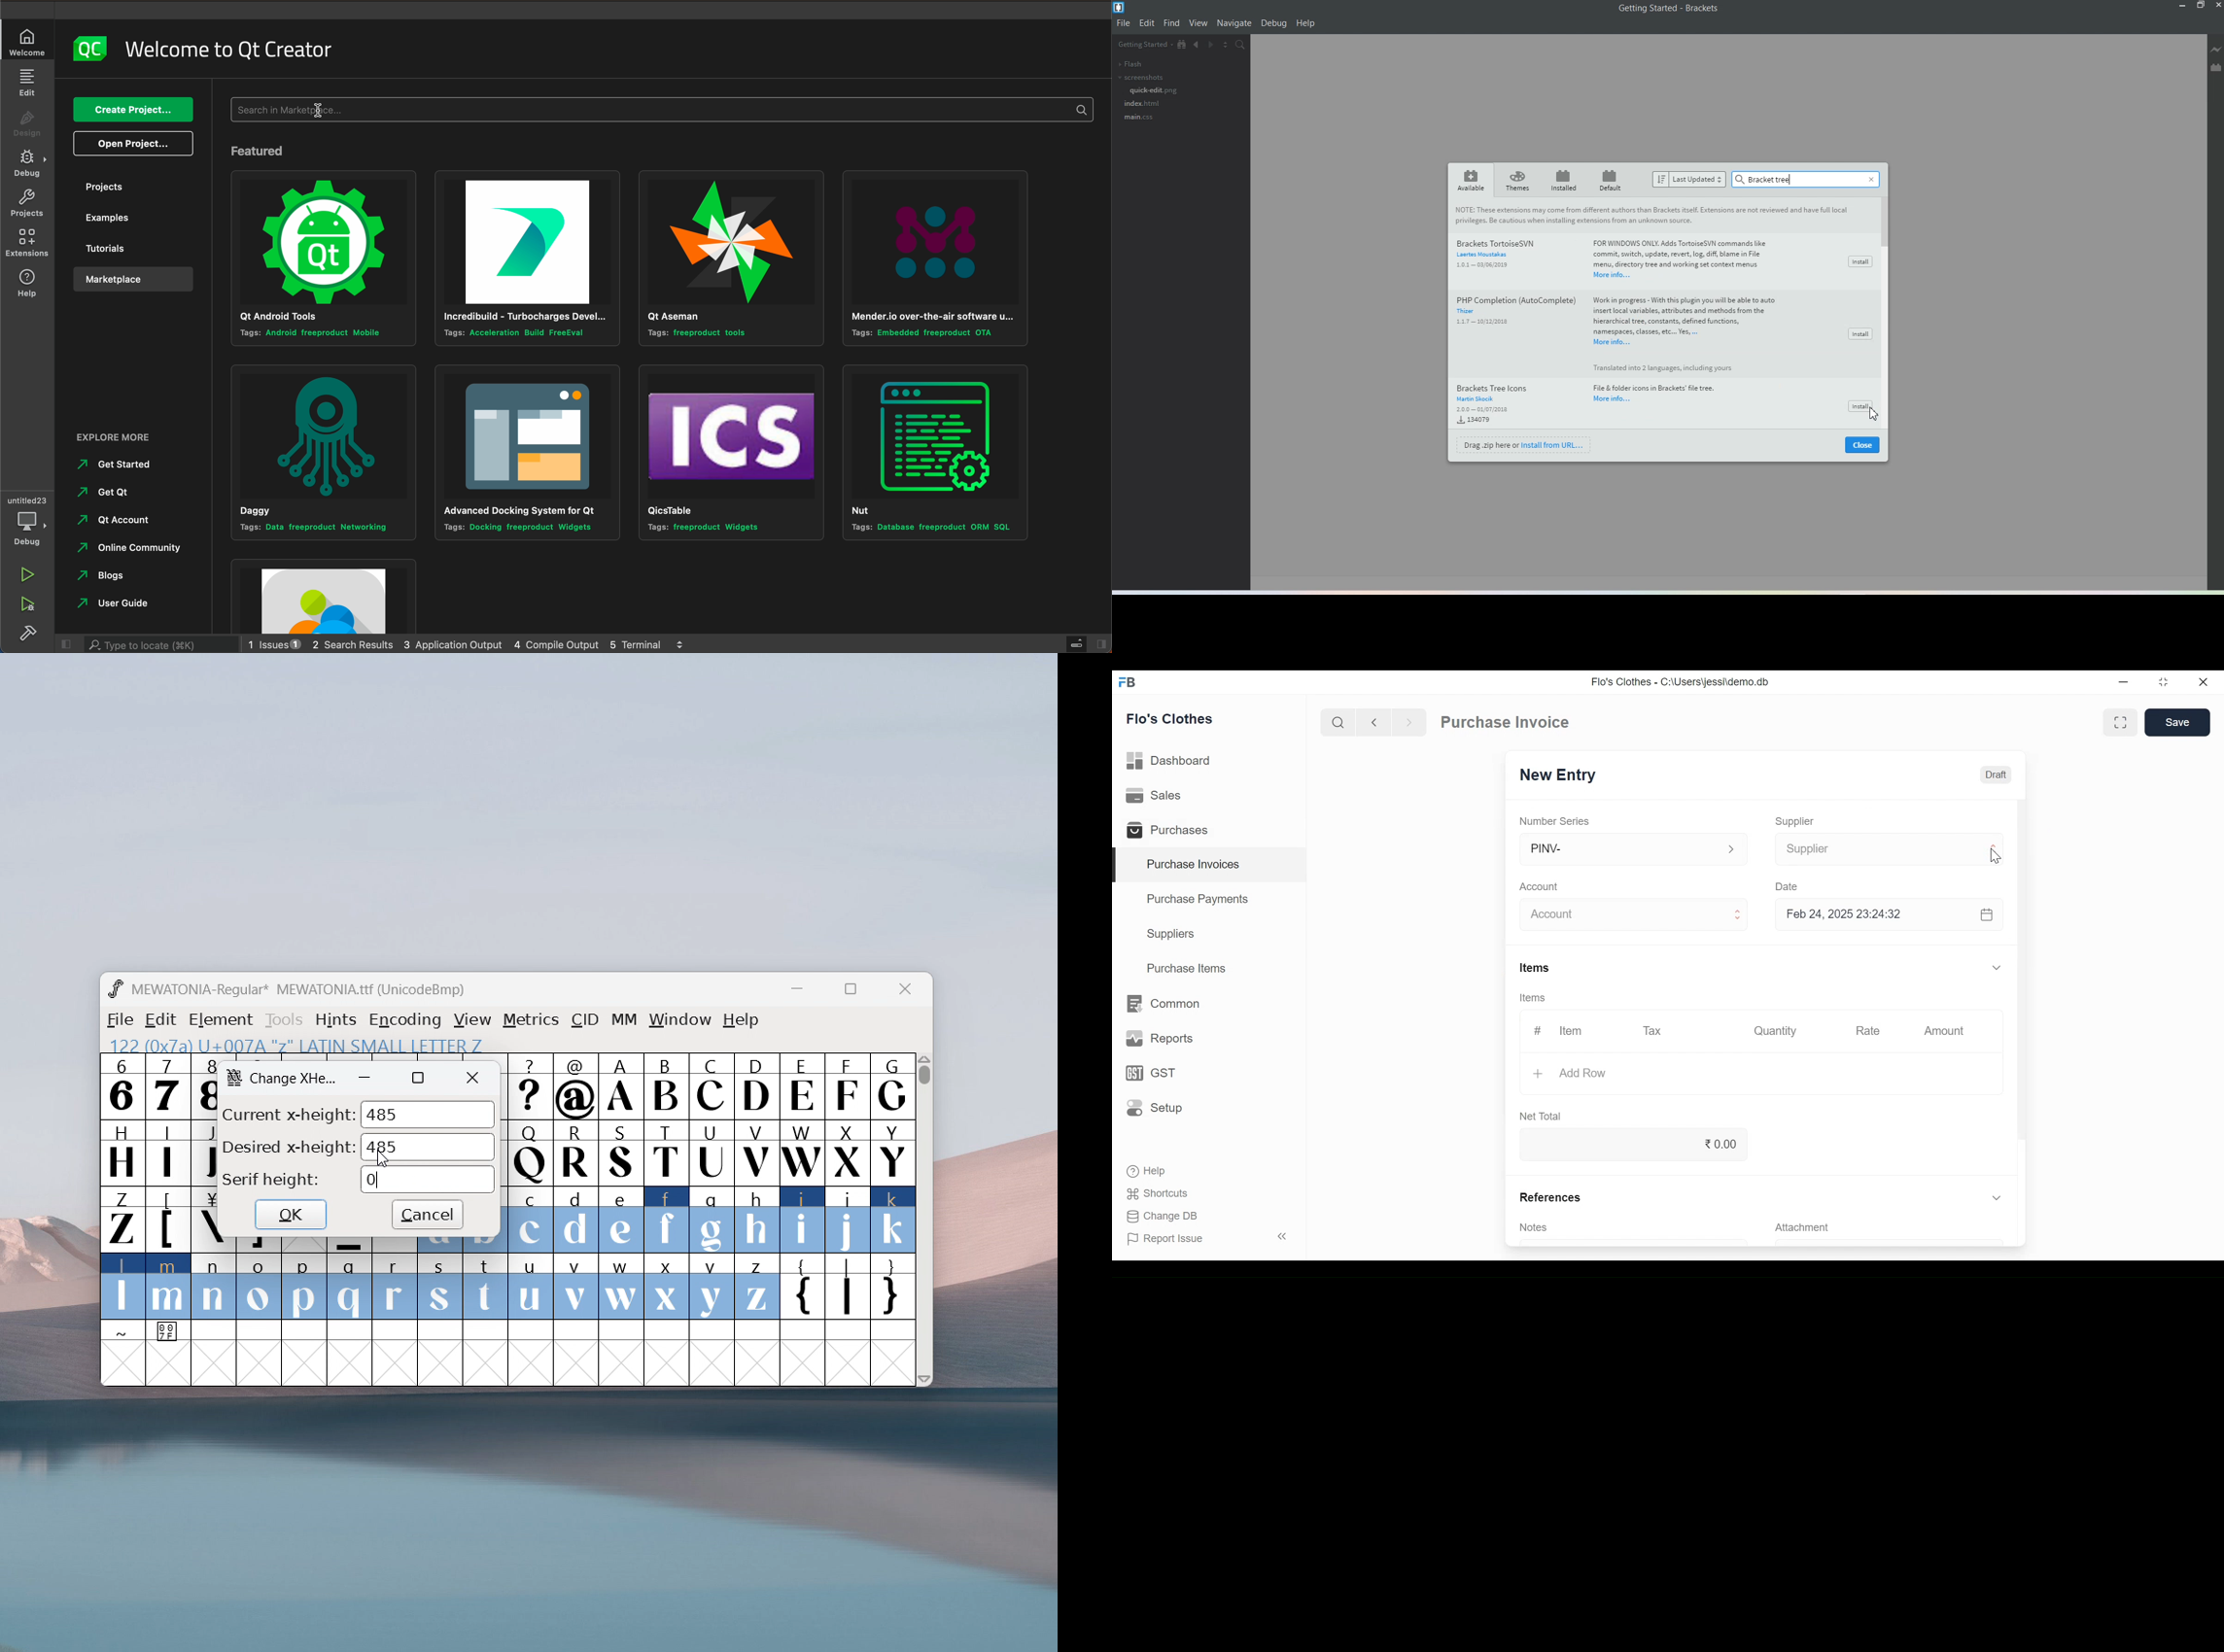  Describe the element at coordinates (159, 646) in the screenshot. I see `search` at that location.